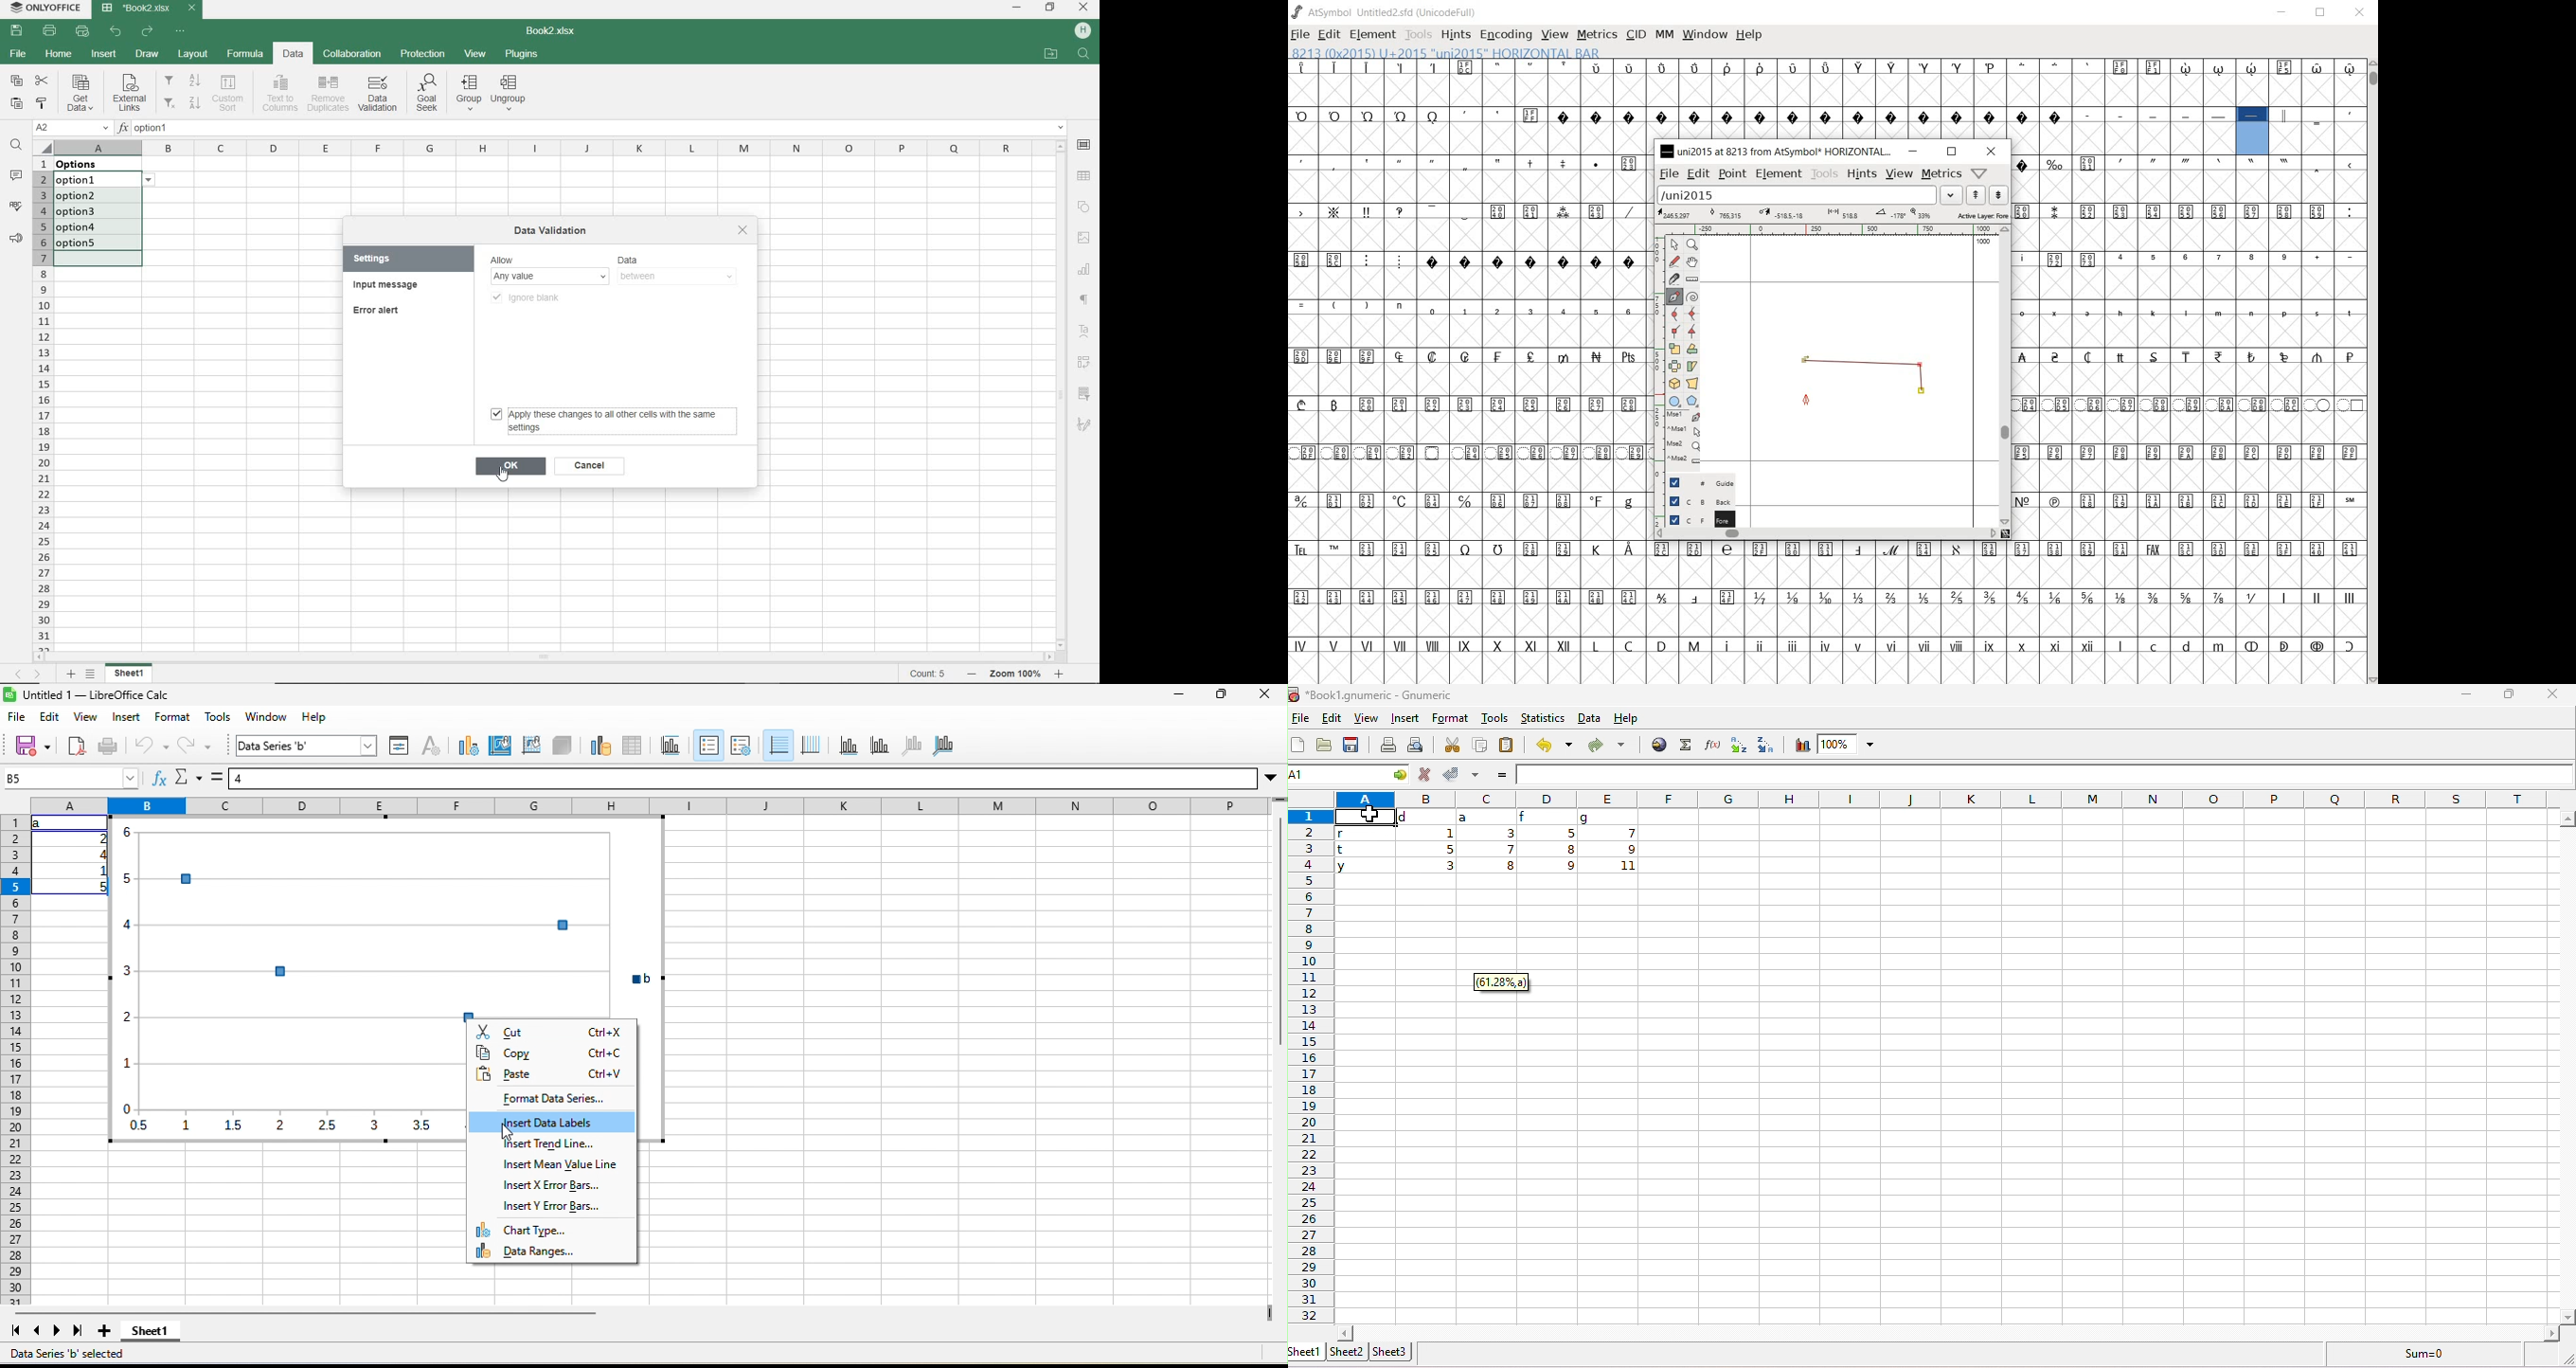 The width and height of the screenshot is (2576, 1372). What do you see at coordinates (42, 403) in the screenshot?
I see `ROWS` at bounding box center [42, 403].